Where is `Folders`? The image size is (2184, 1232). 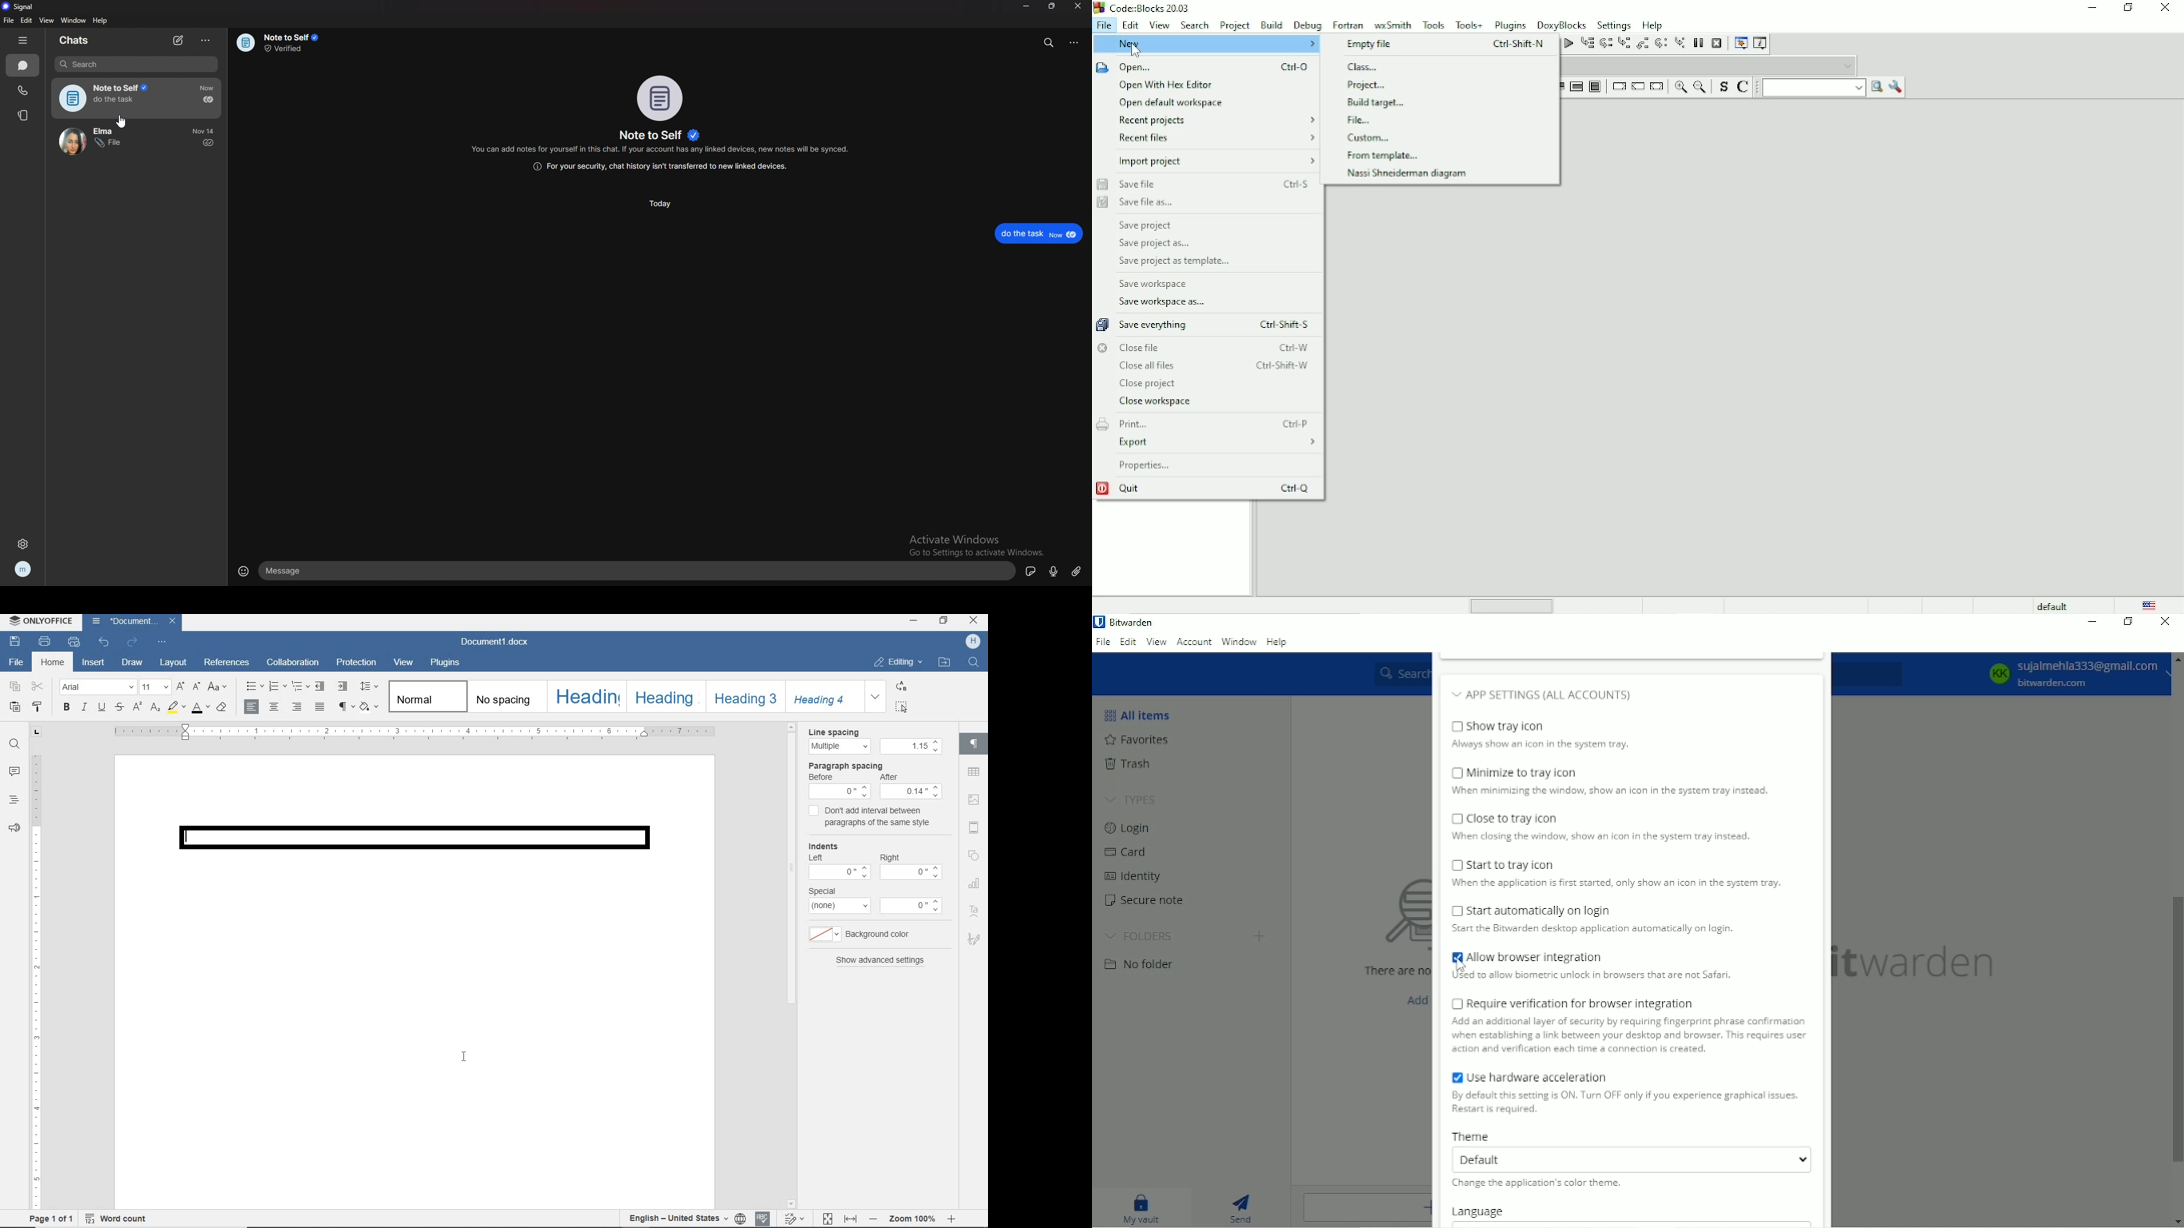
Folders is located at coordinates (1141, 937).